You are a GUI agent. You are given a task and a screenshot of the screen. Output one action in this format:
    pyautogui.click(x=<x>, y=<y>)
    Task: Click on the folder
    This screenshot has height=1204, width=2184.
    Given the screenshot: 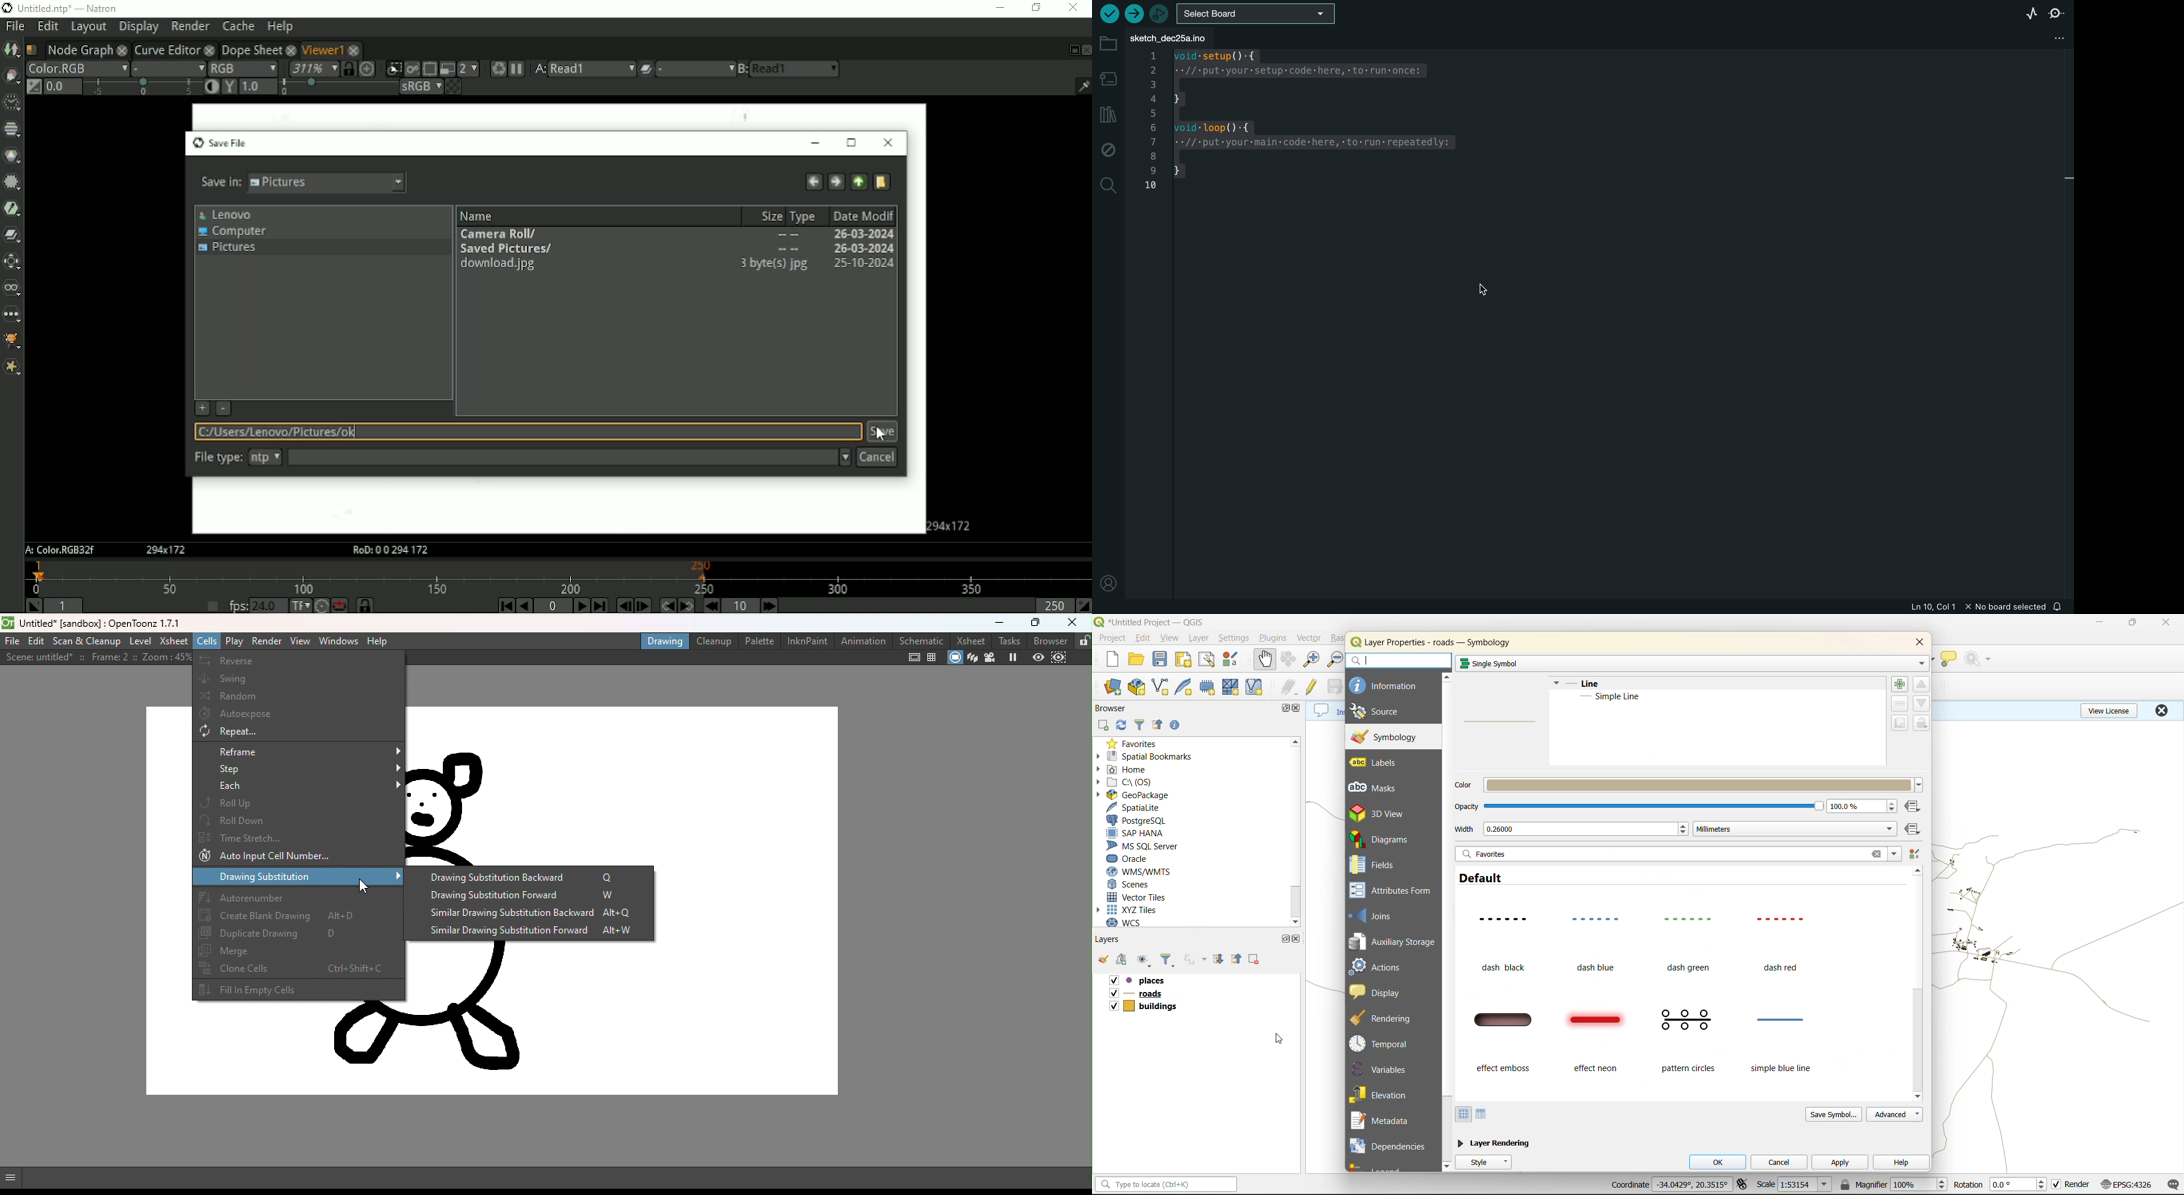 What is the action you would take?
    pyautogui.click(x=1108, y=44)
    